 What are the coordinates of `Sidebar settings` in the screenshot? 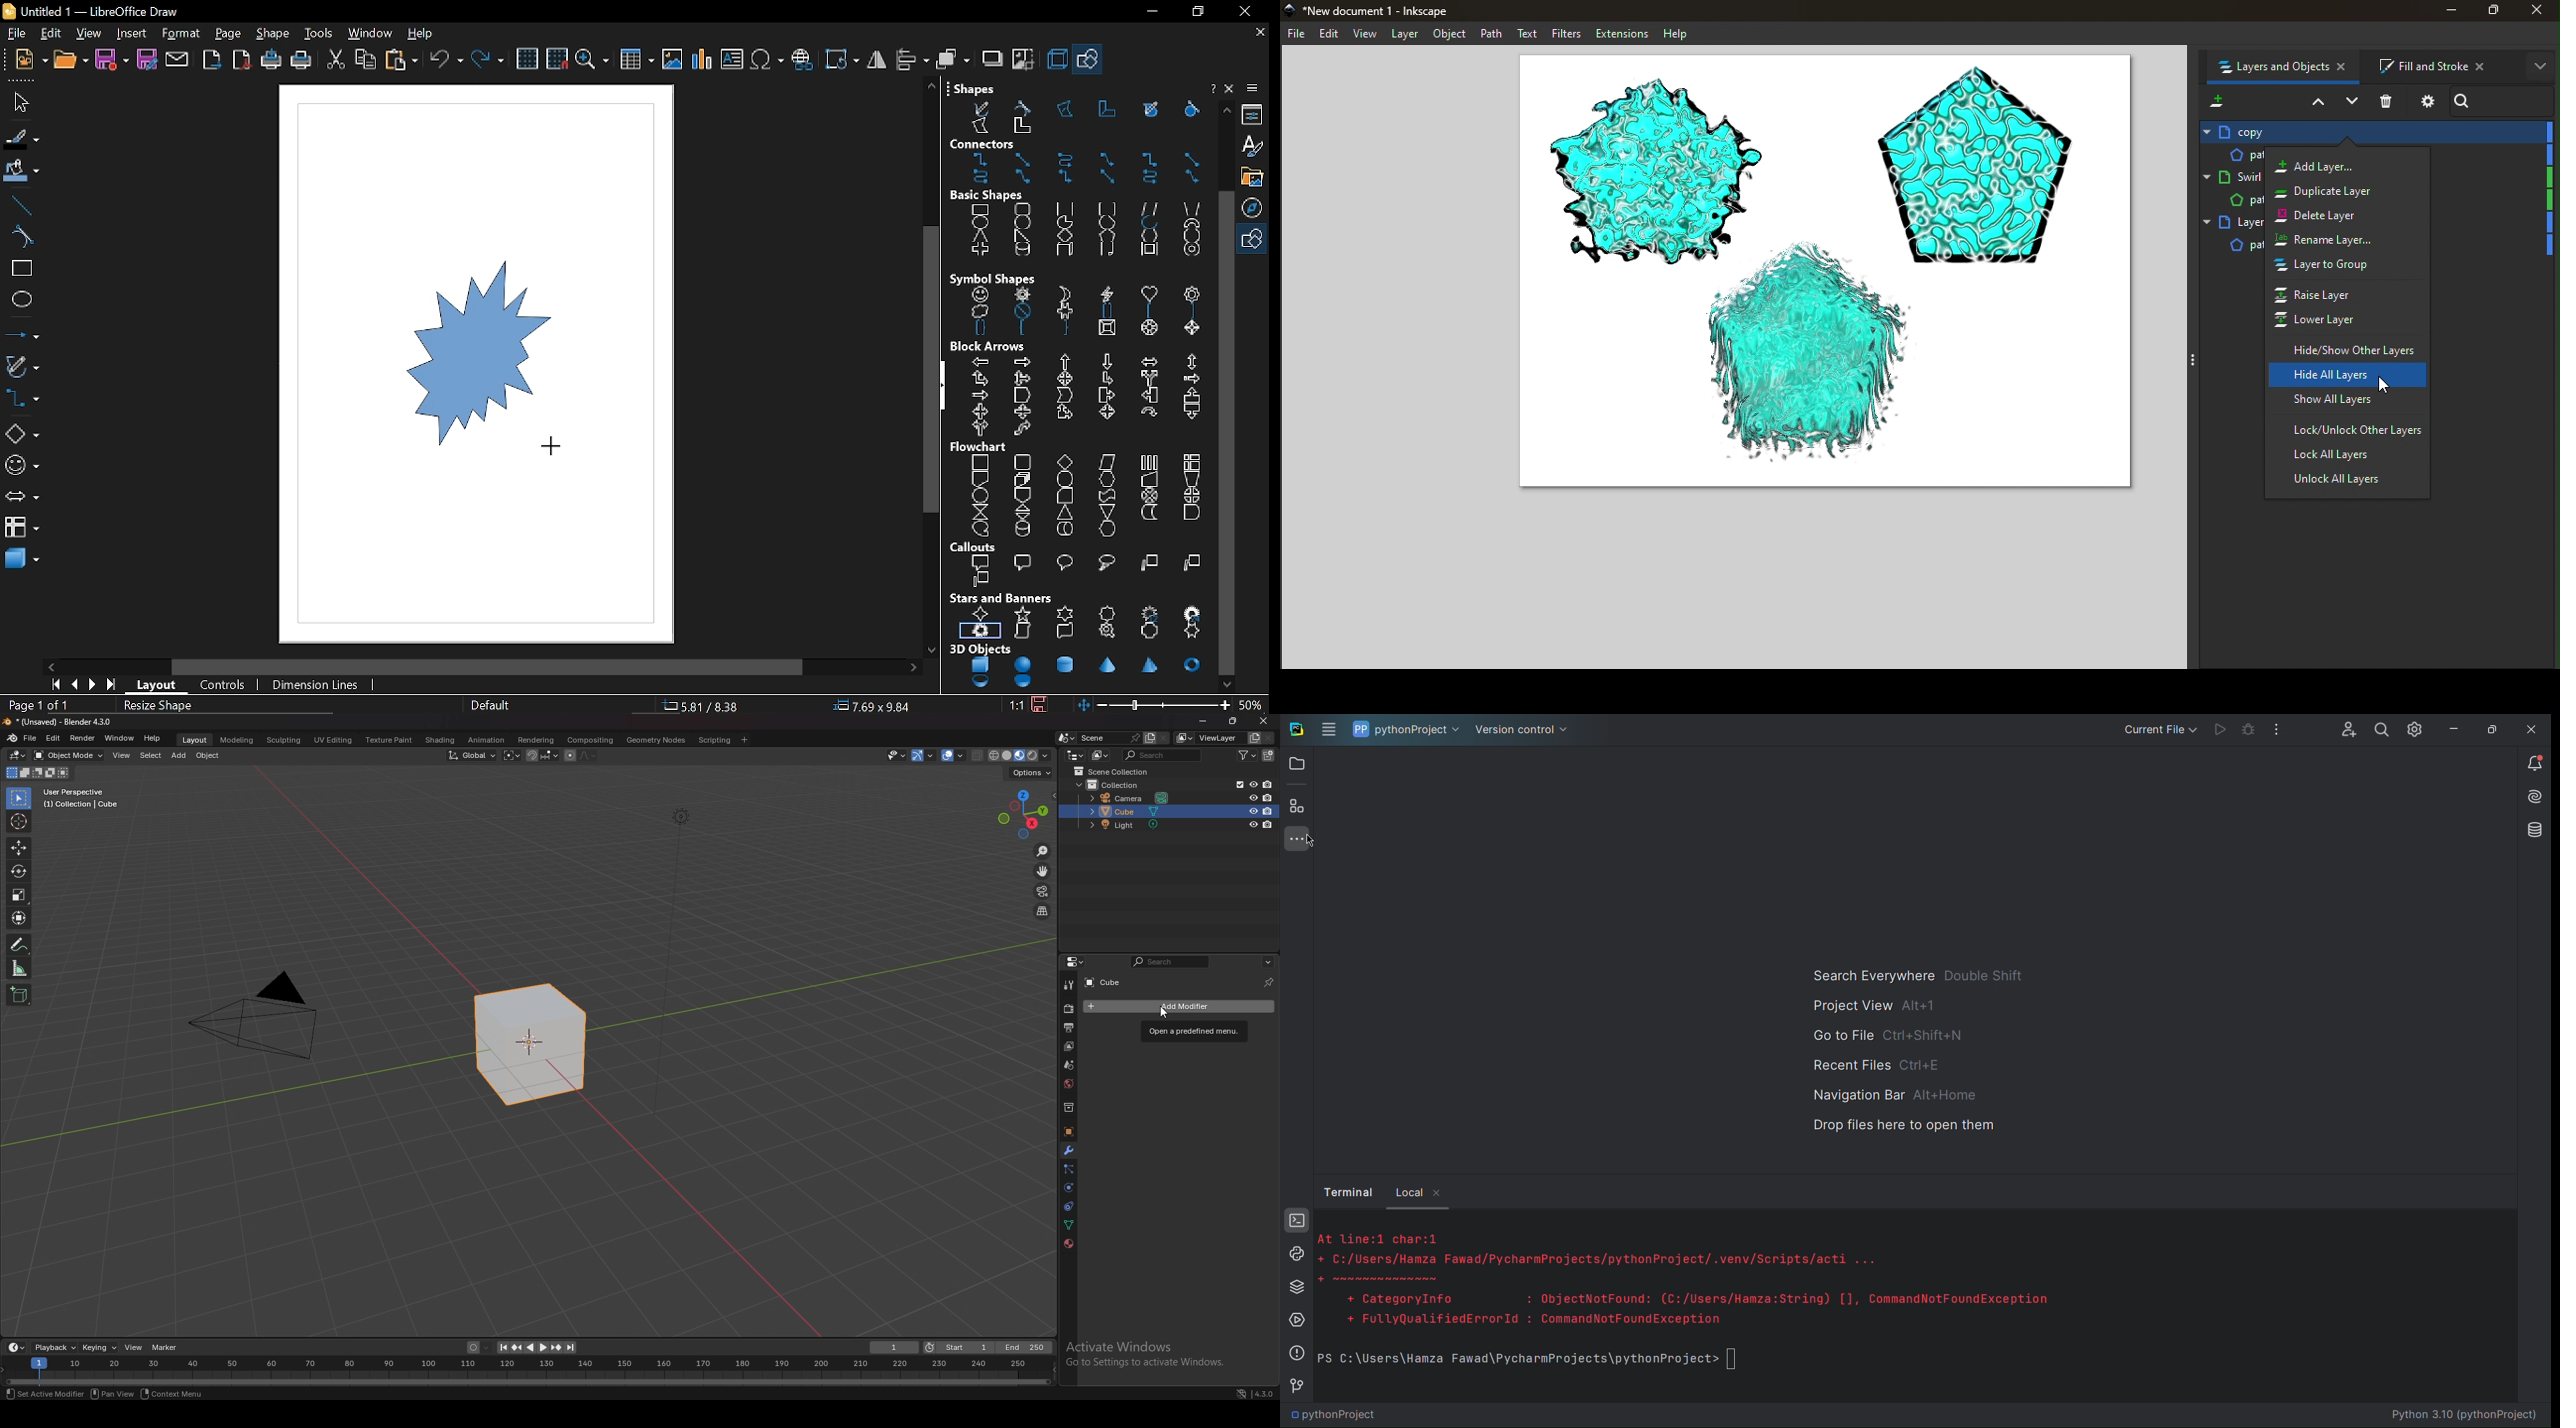 It's located at (1255, 88).